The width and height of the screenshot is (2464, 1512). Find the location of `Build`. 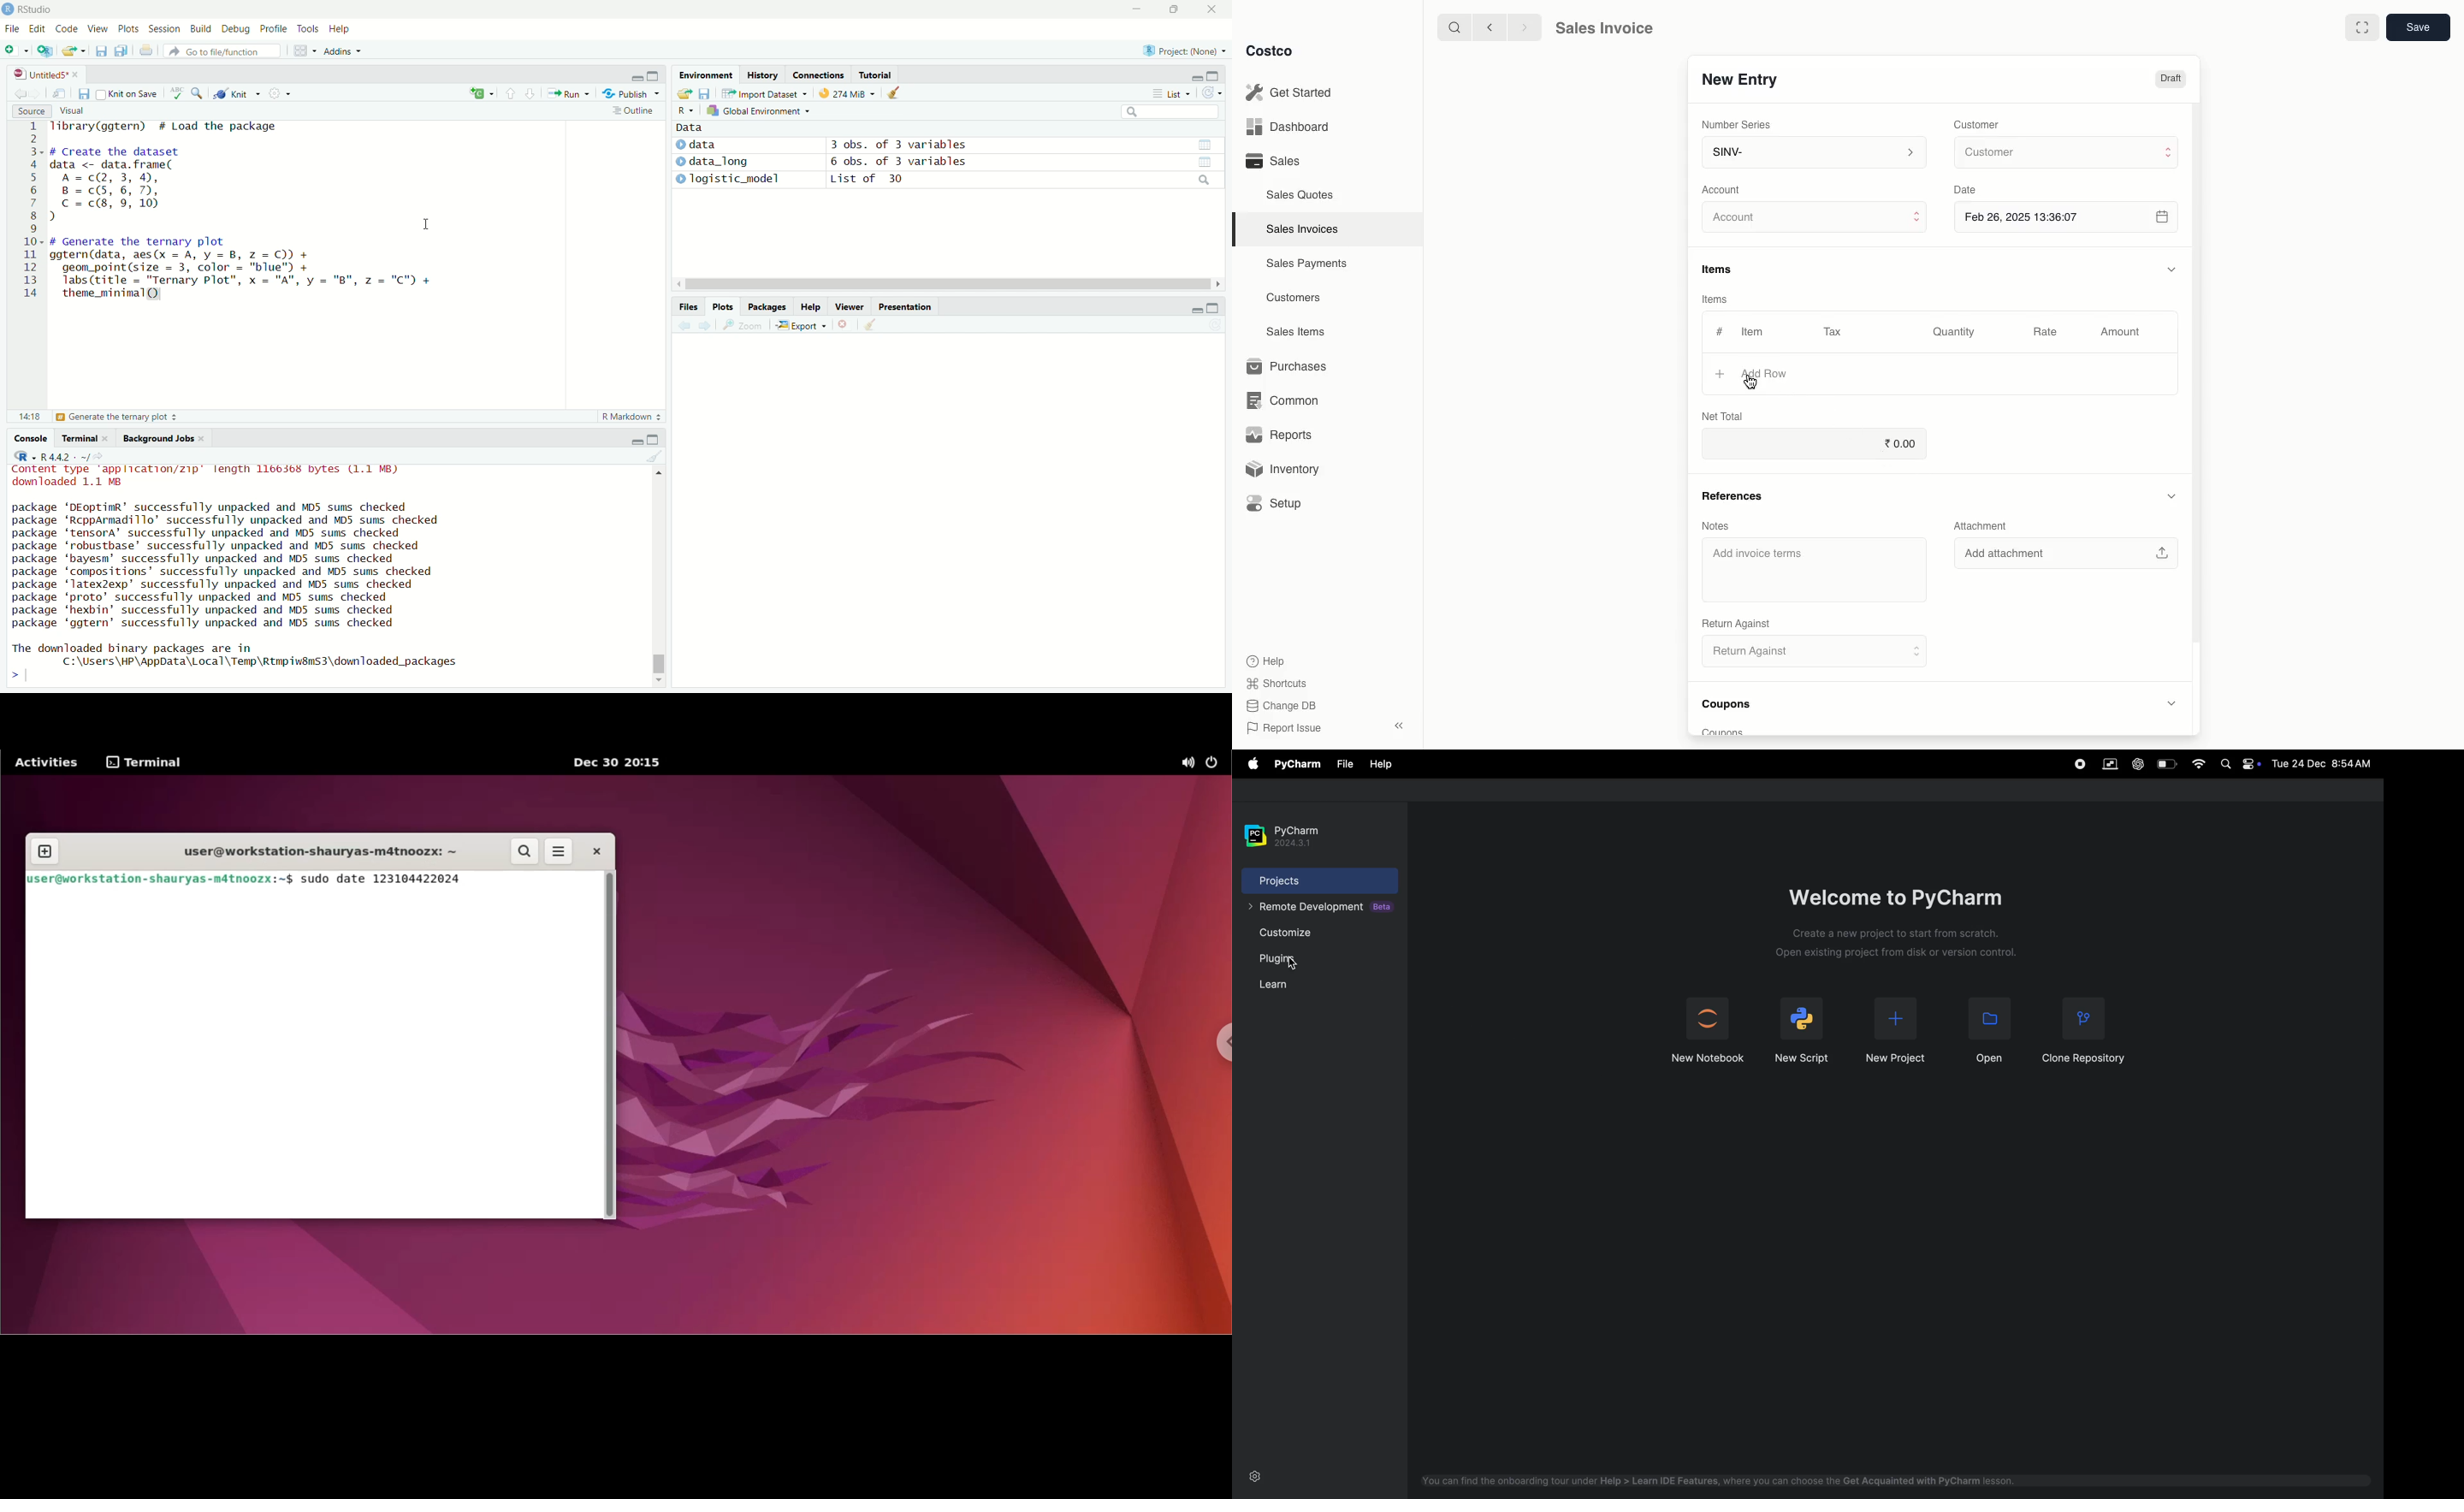

Build is located at coordinates (198, 28).